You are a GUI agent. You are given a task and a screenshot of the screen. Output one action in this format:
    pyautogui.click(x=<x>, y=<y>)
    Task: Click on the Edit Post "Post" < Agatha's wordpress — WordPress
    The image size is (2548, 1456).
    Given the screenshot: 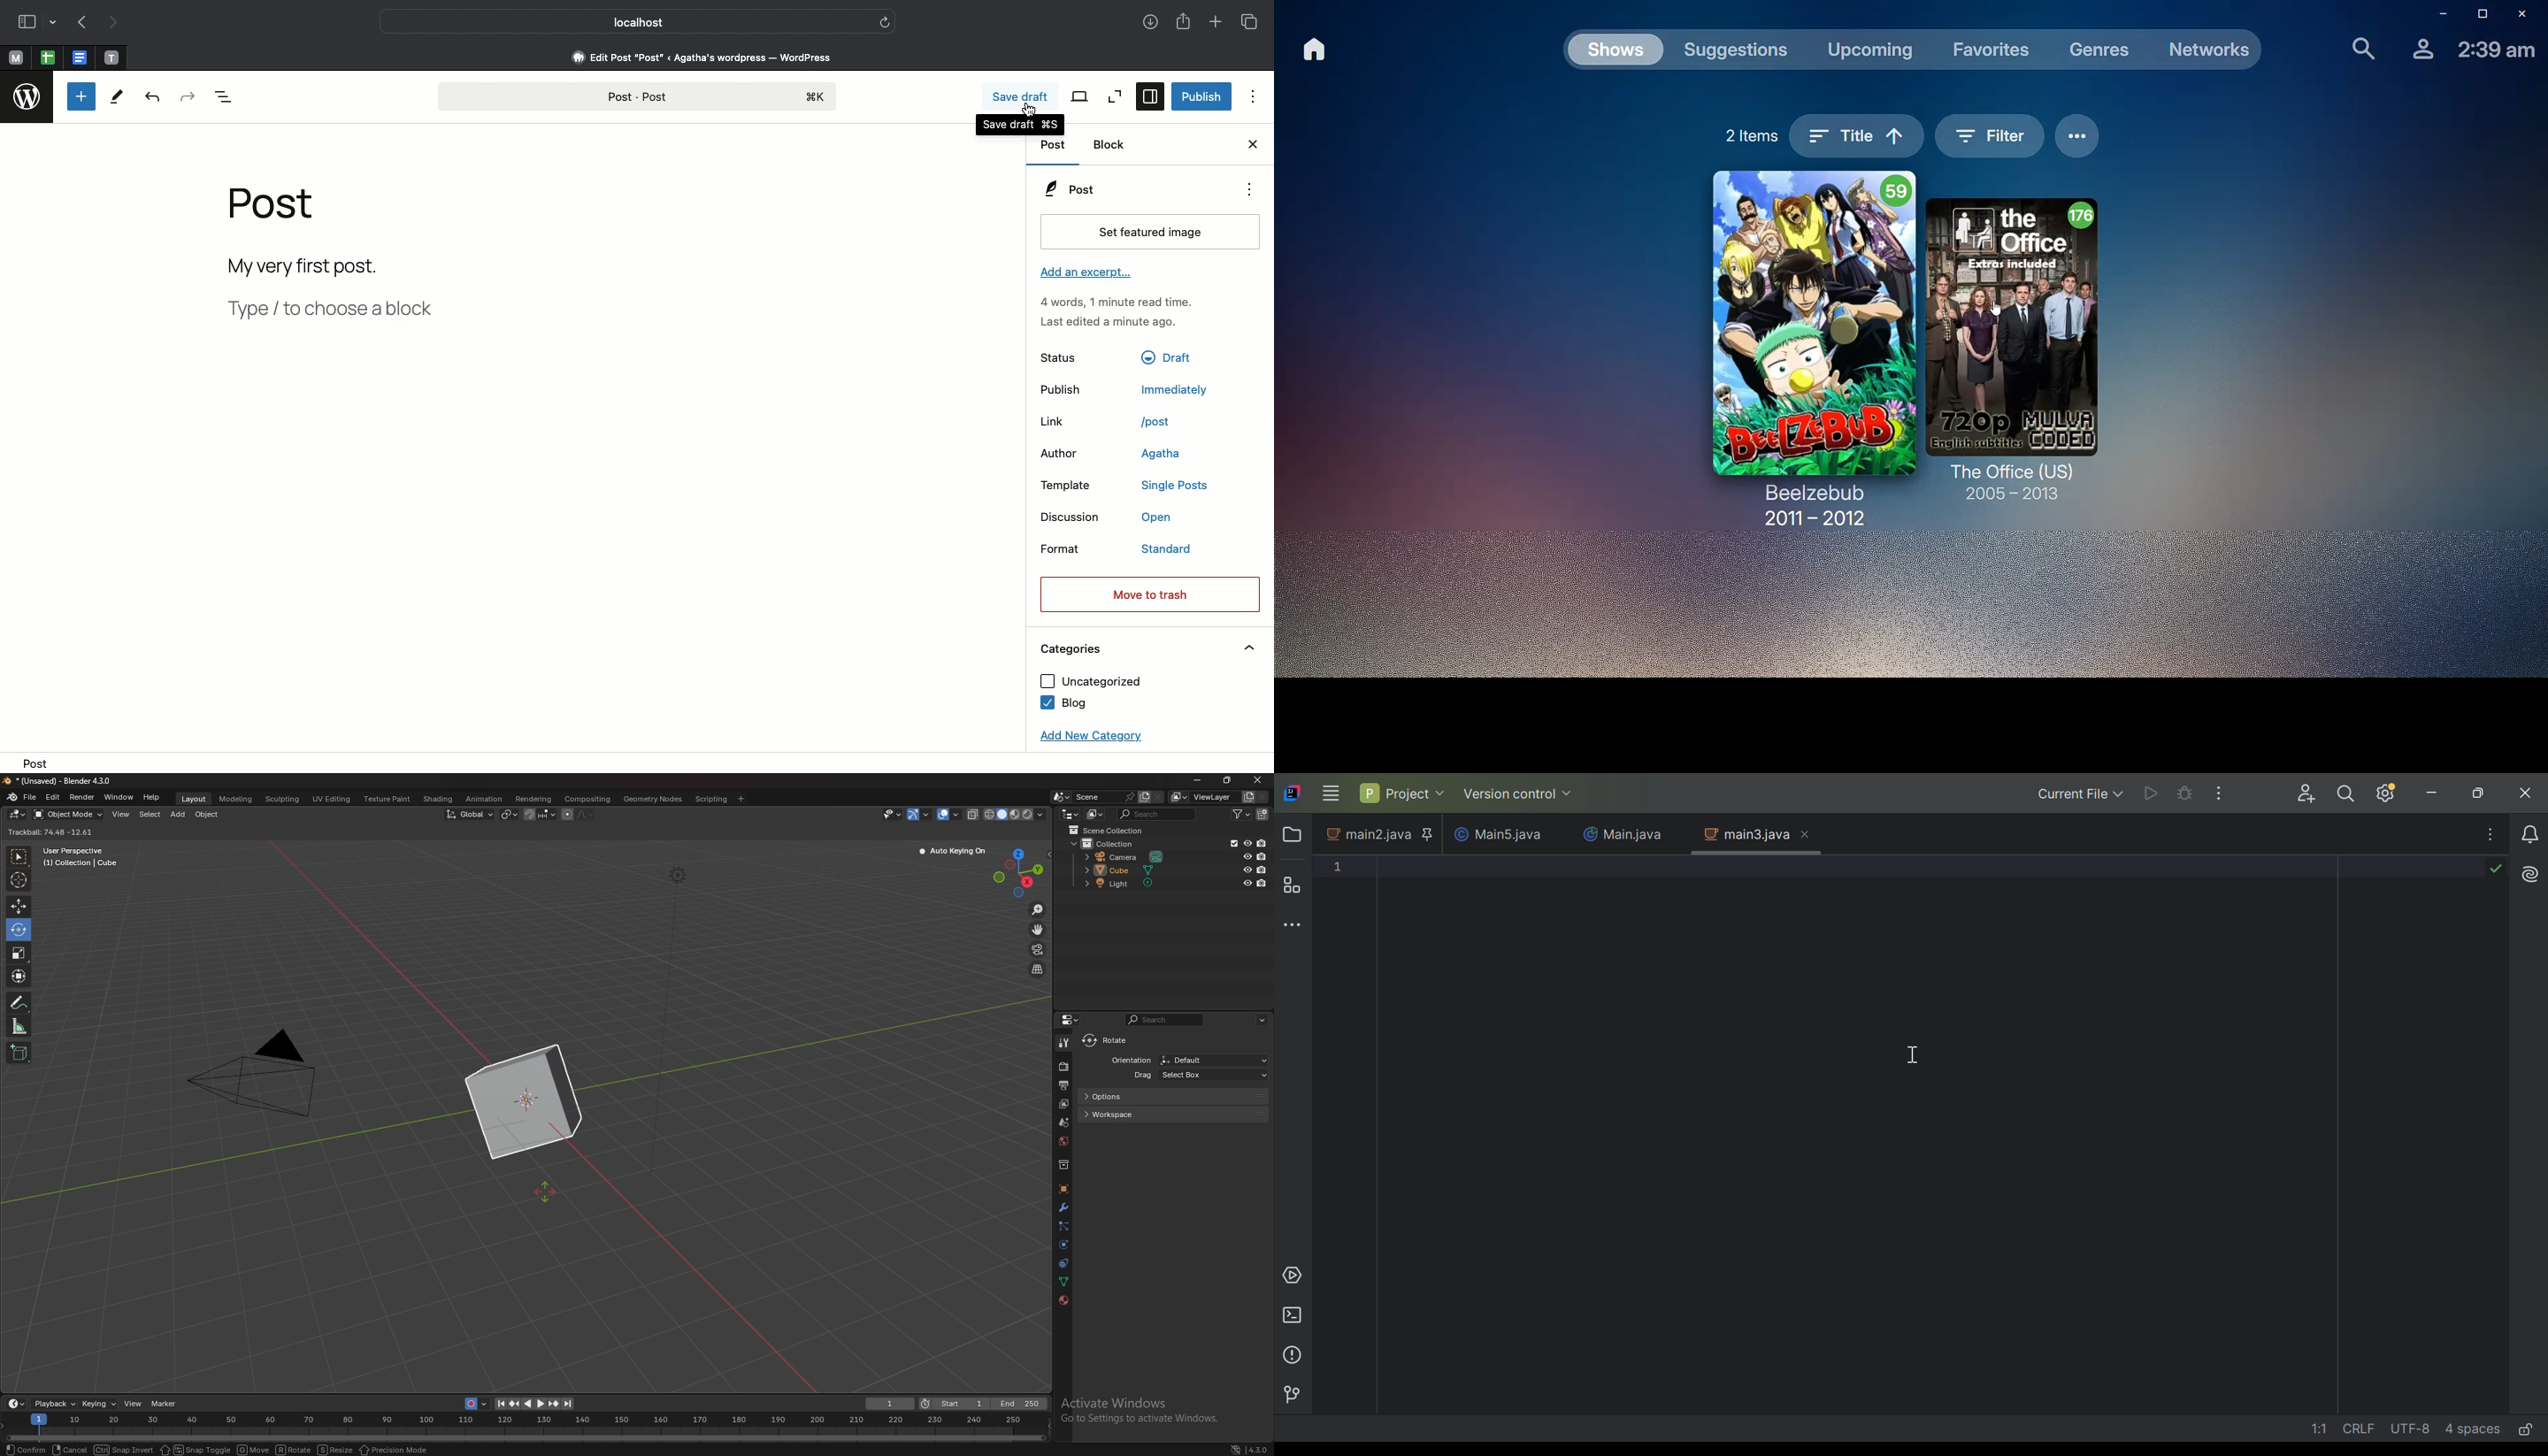 What is the action you would take?
    pyautogui.click(x=702, y=57)
    